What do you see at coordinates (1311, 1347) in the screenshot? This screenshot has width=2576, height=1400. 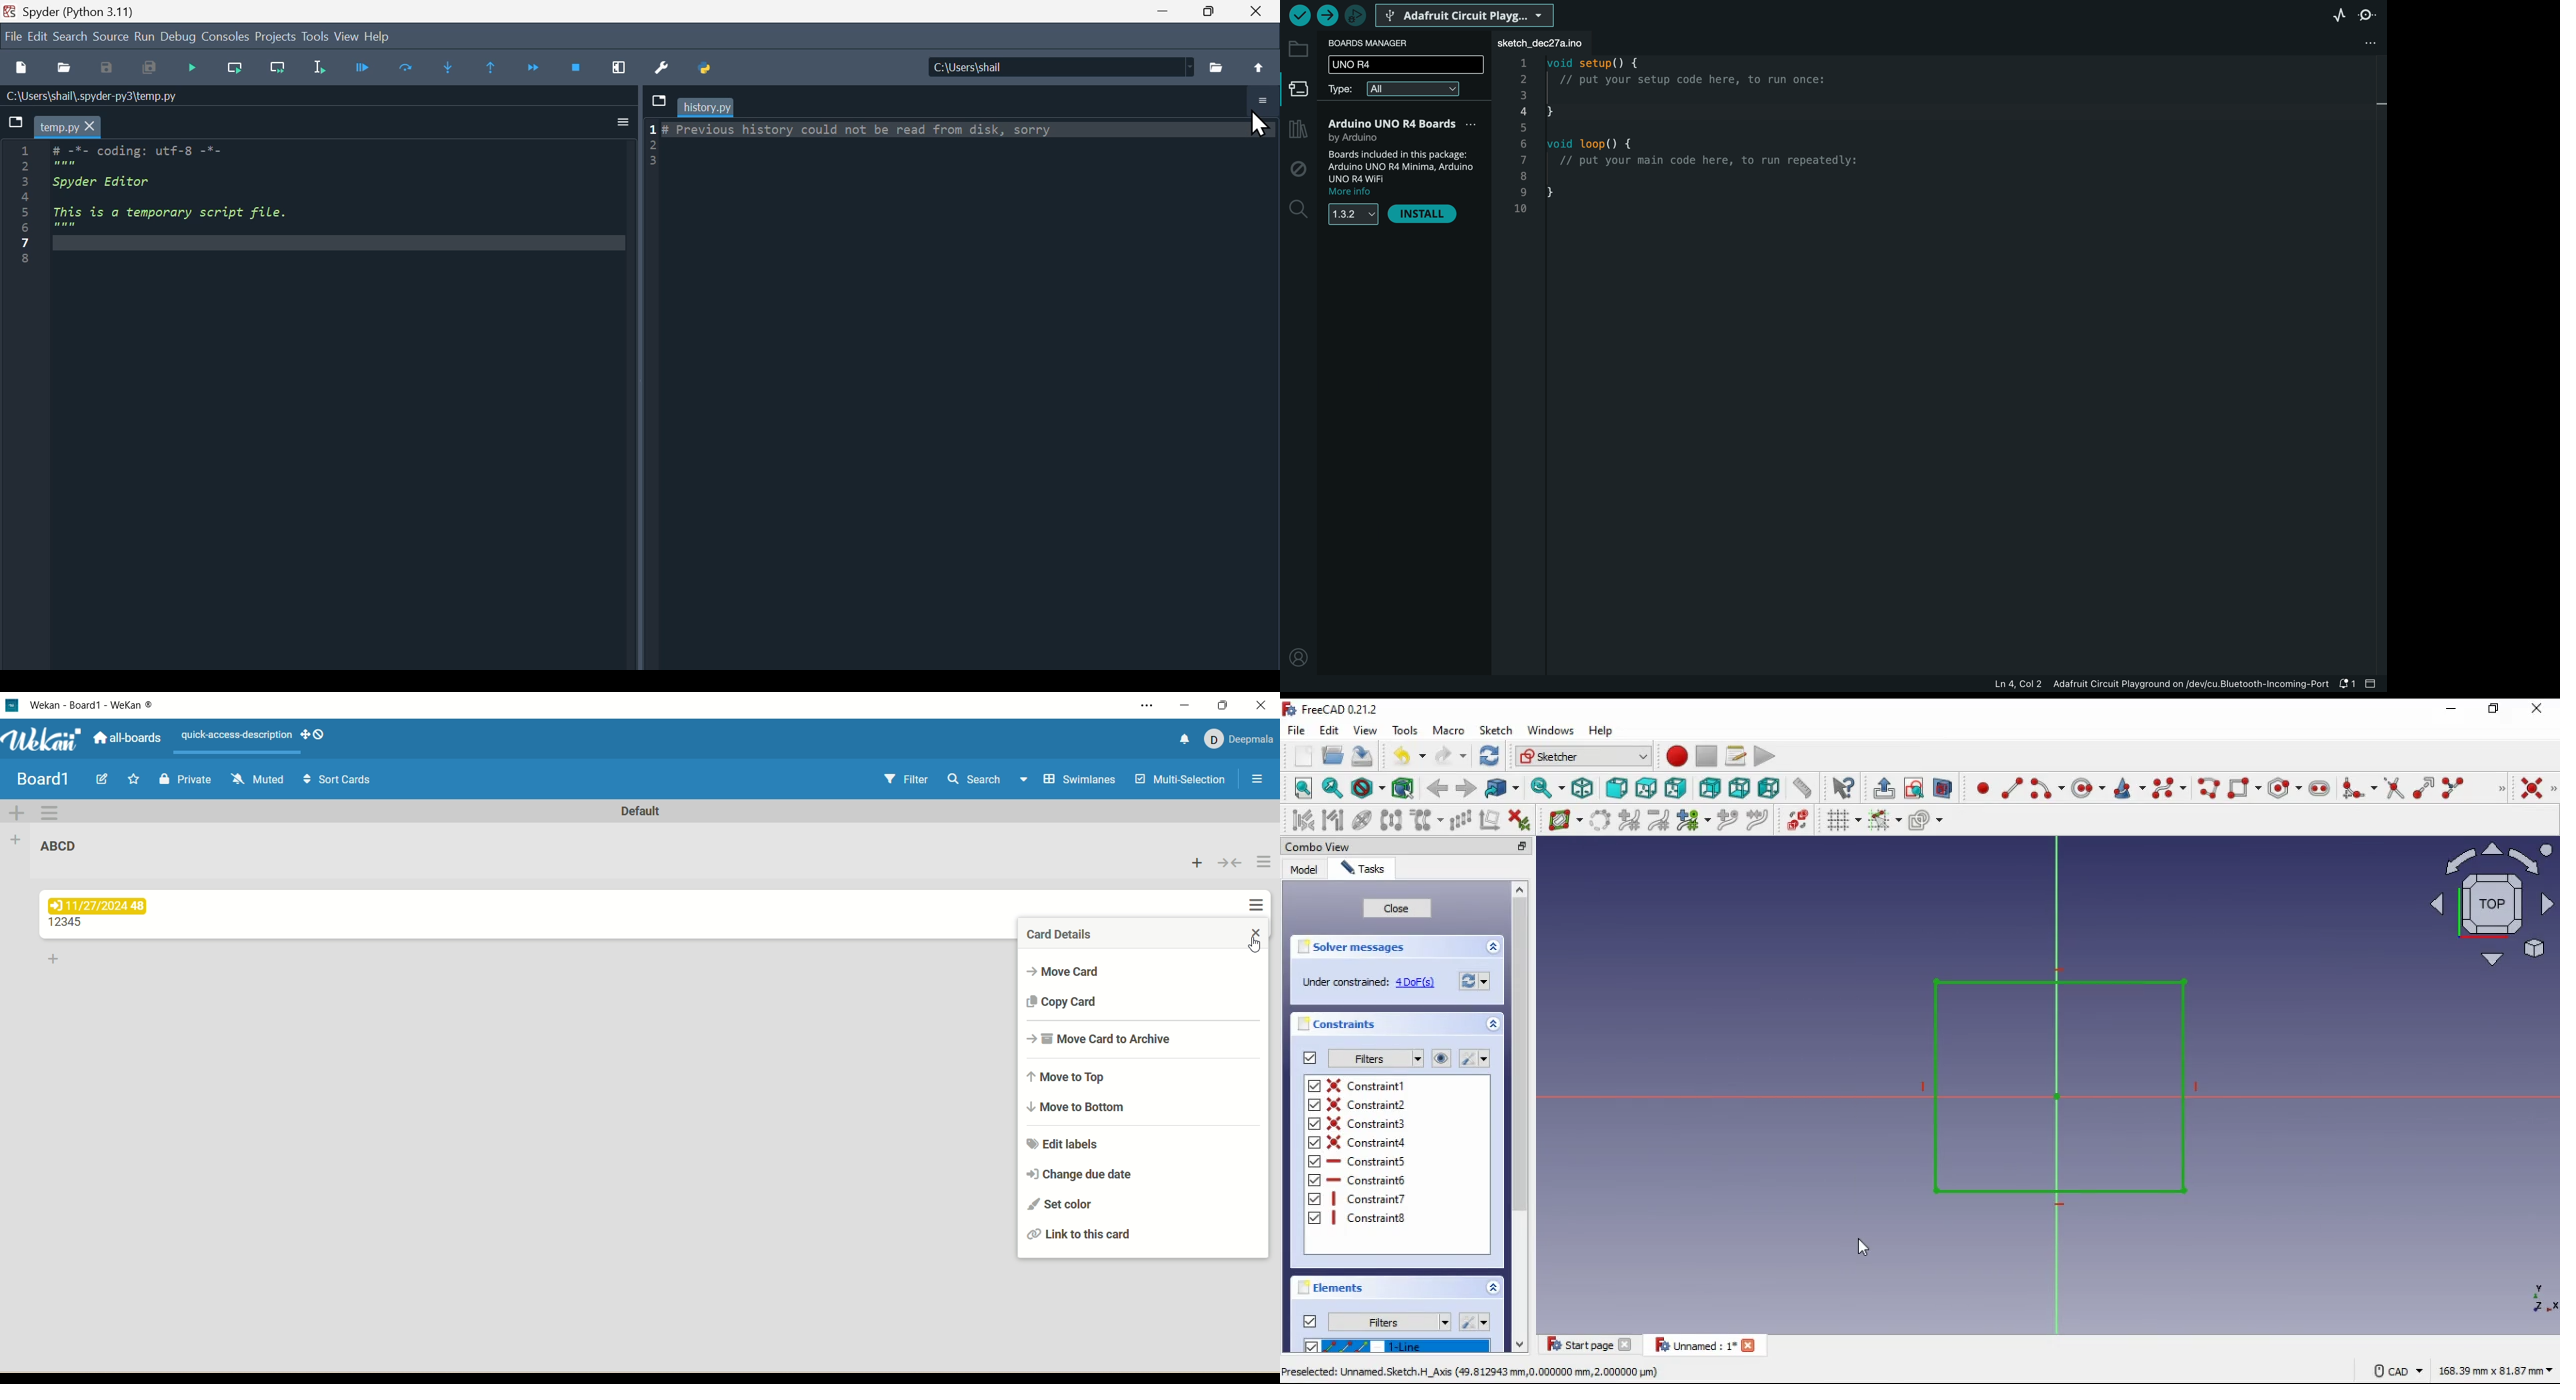 I see `checkbox` at bounding box center [1311, 1347].